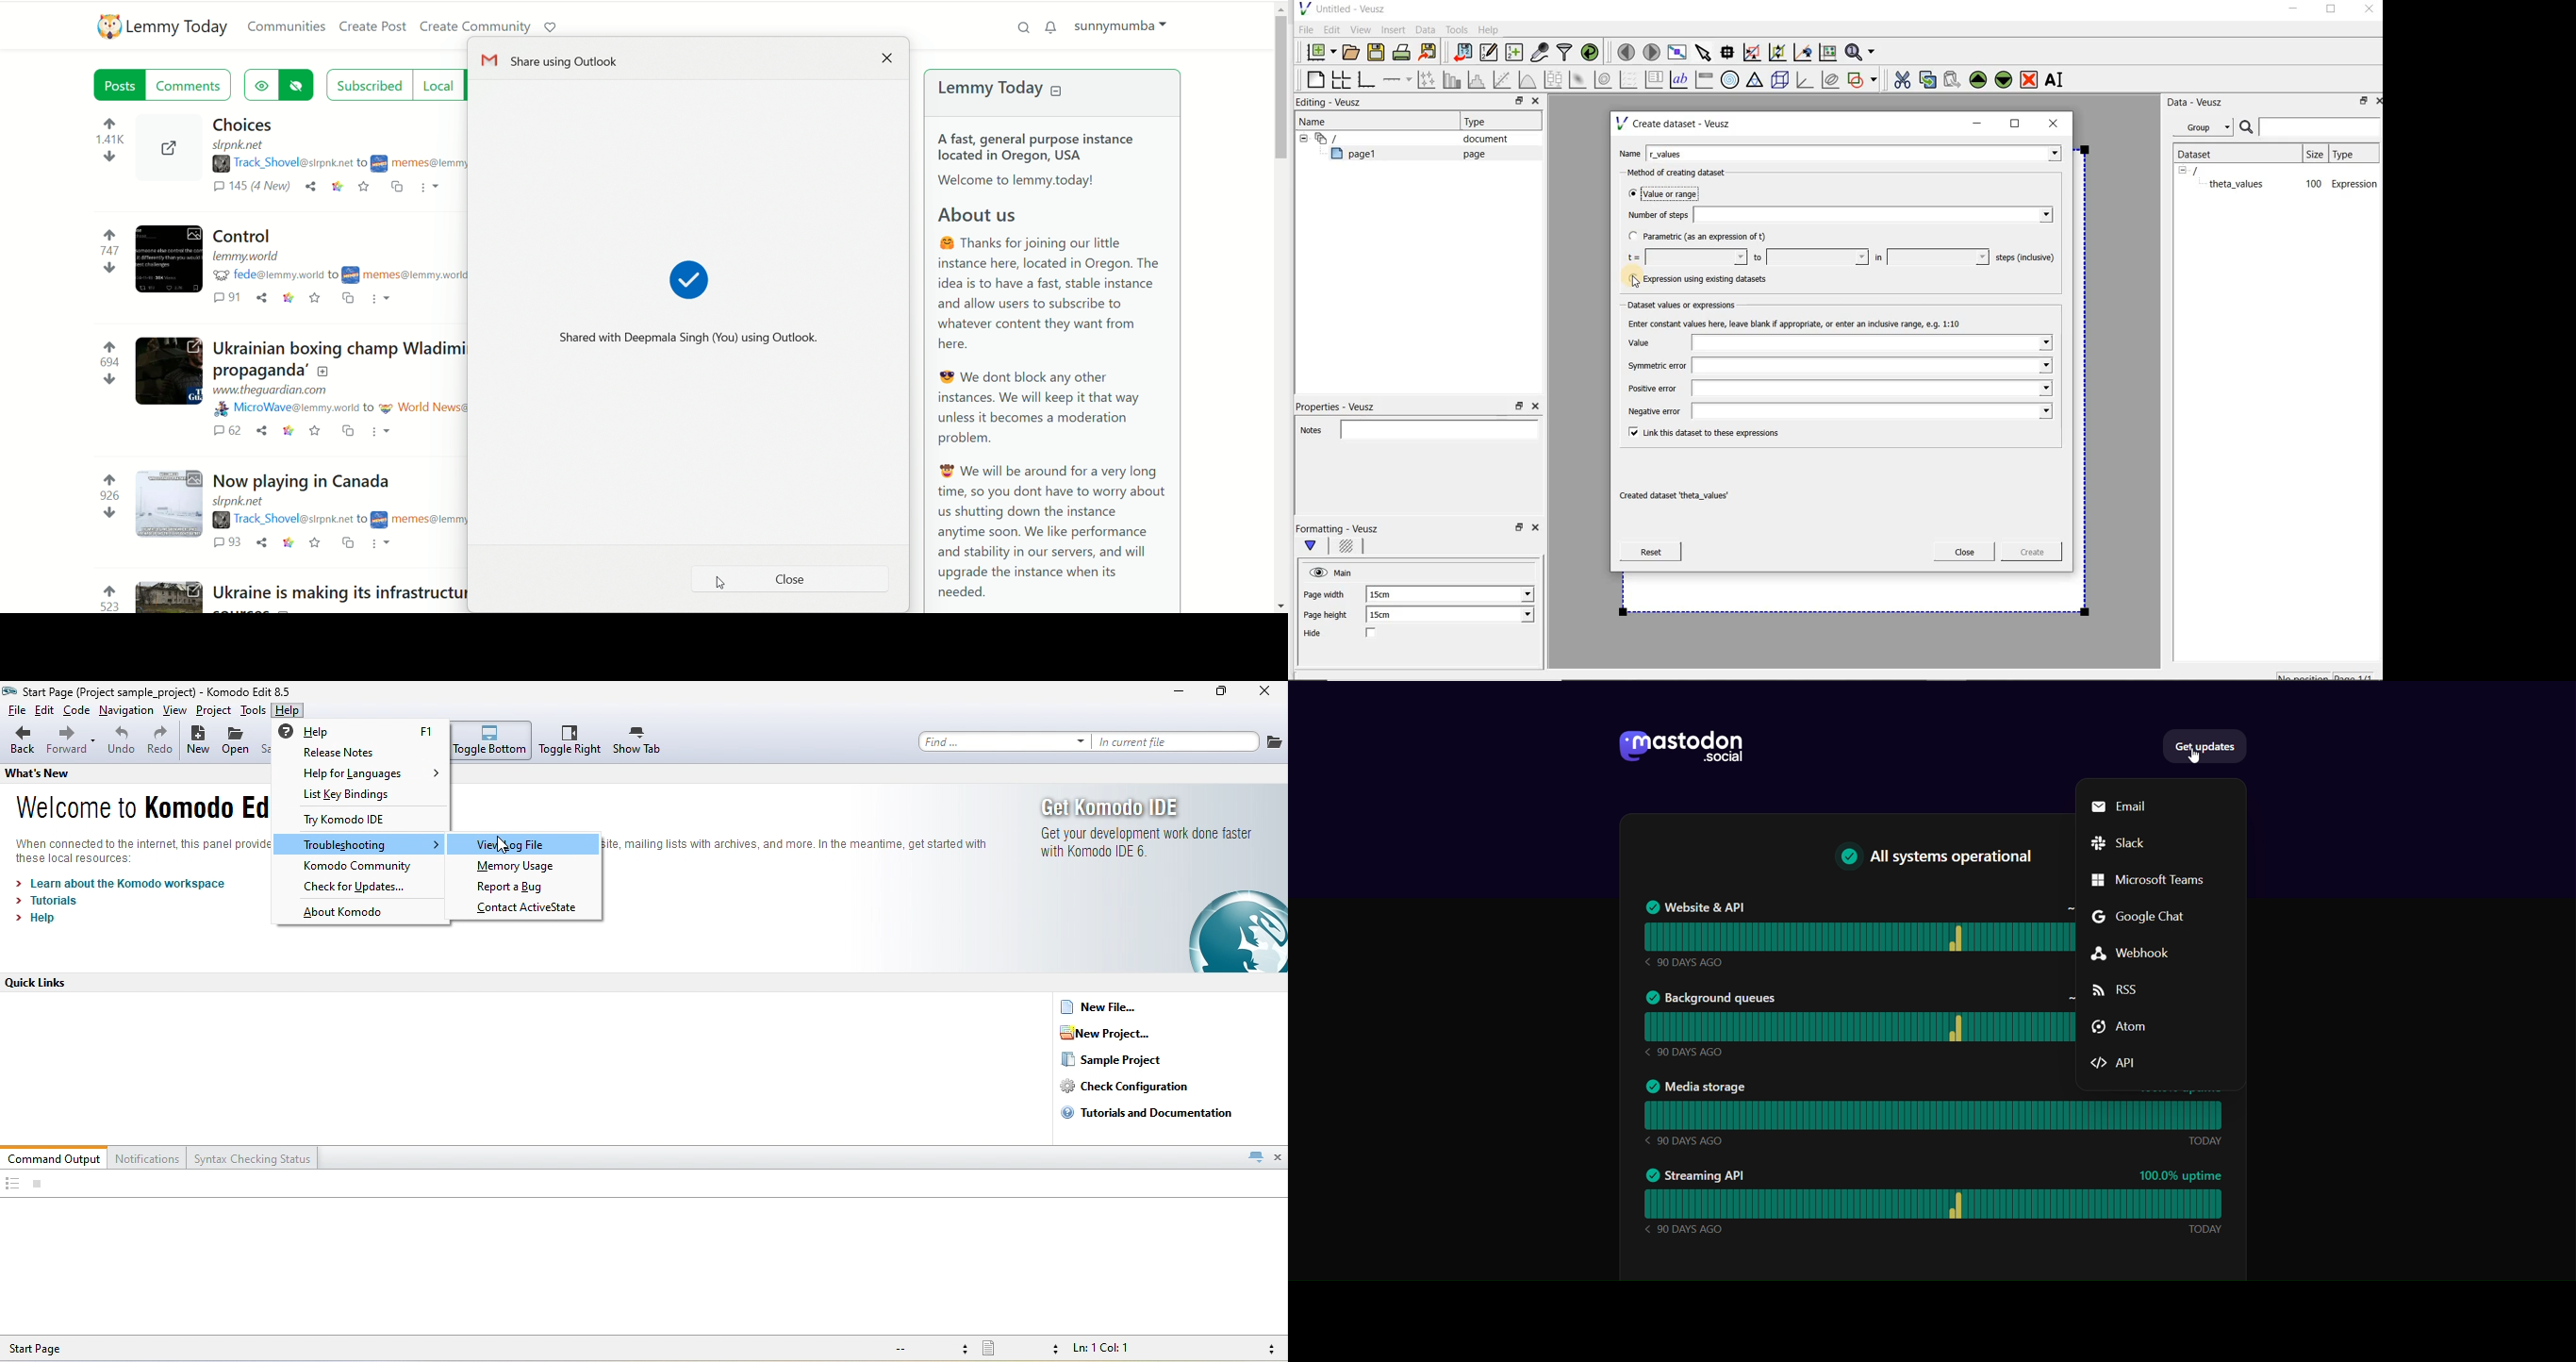 This screenshot has height=1372, width=2576. What do you see at coordinates (2189, 758) in the screenshot?
I see `cursor` at bounding box center [2189, 758].